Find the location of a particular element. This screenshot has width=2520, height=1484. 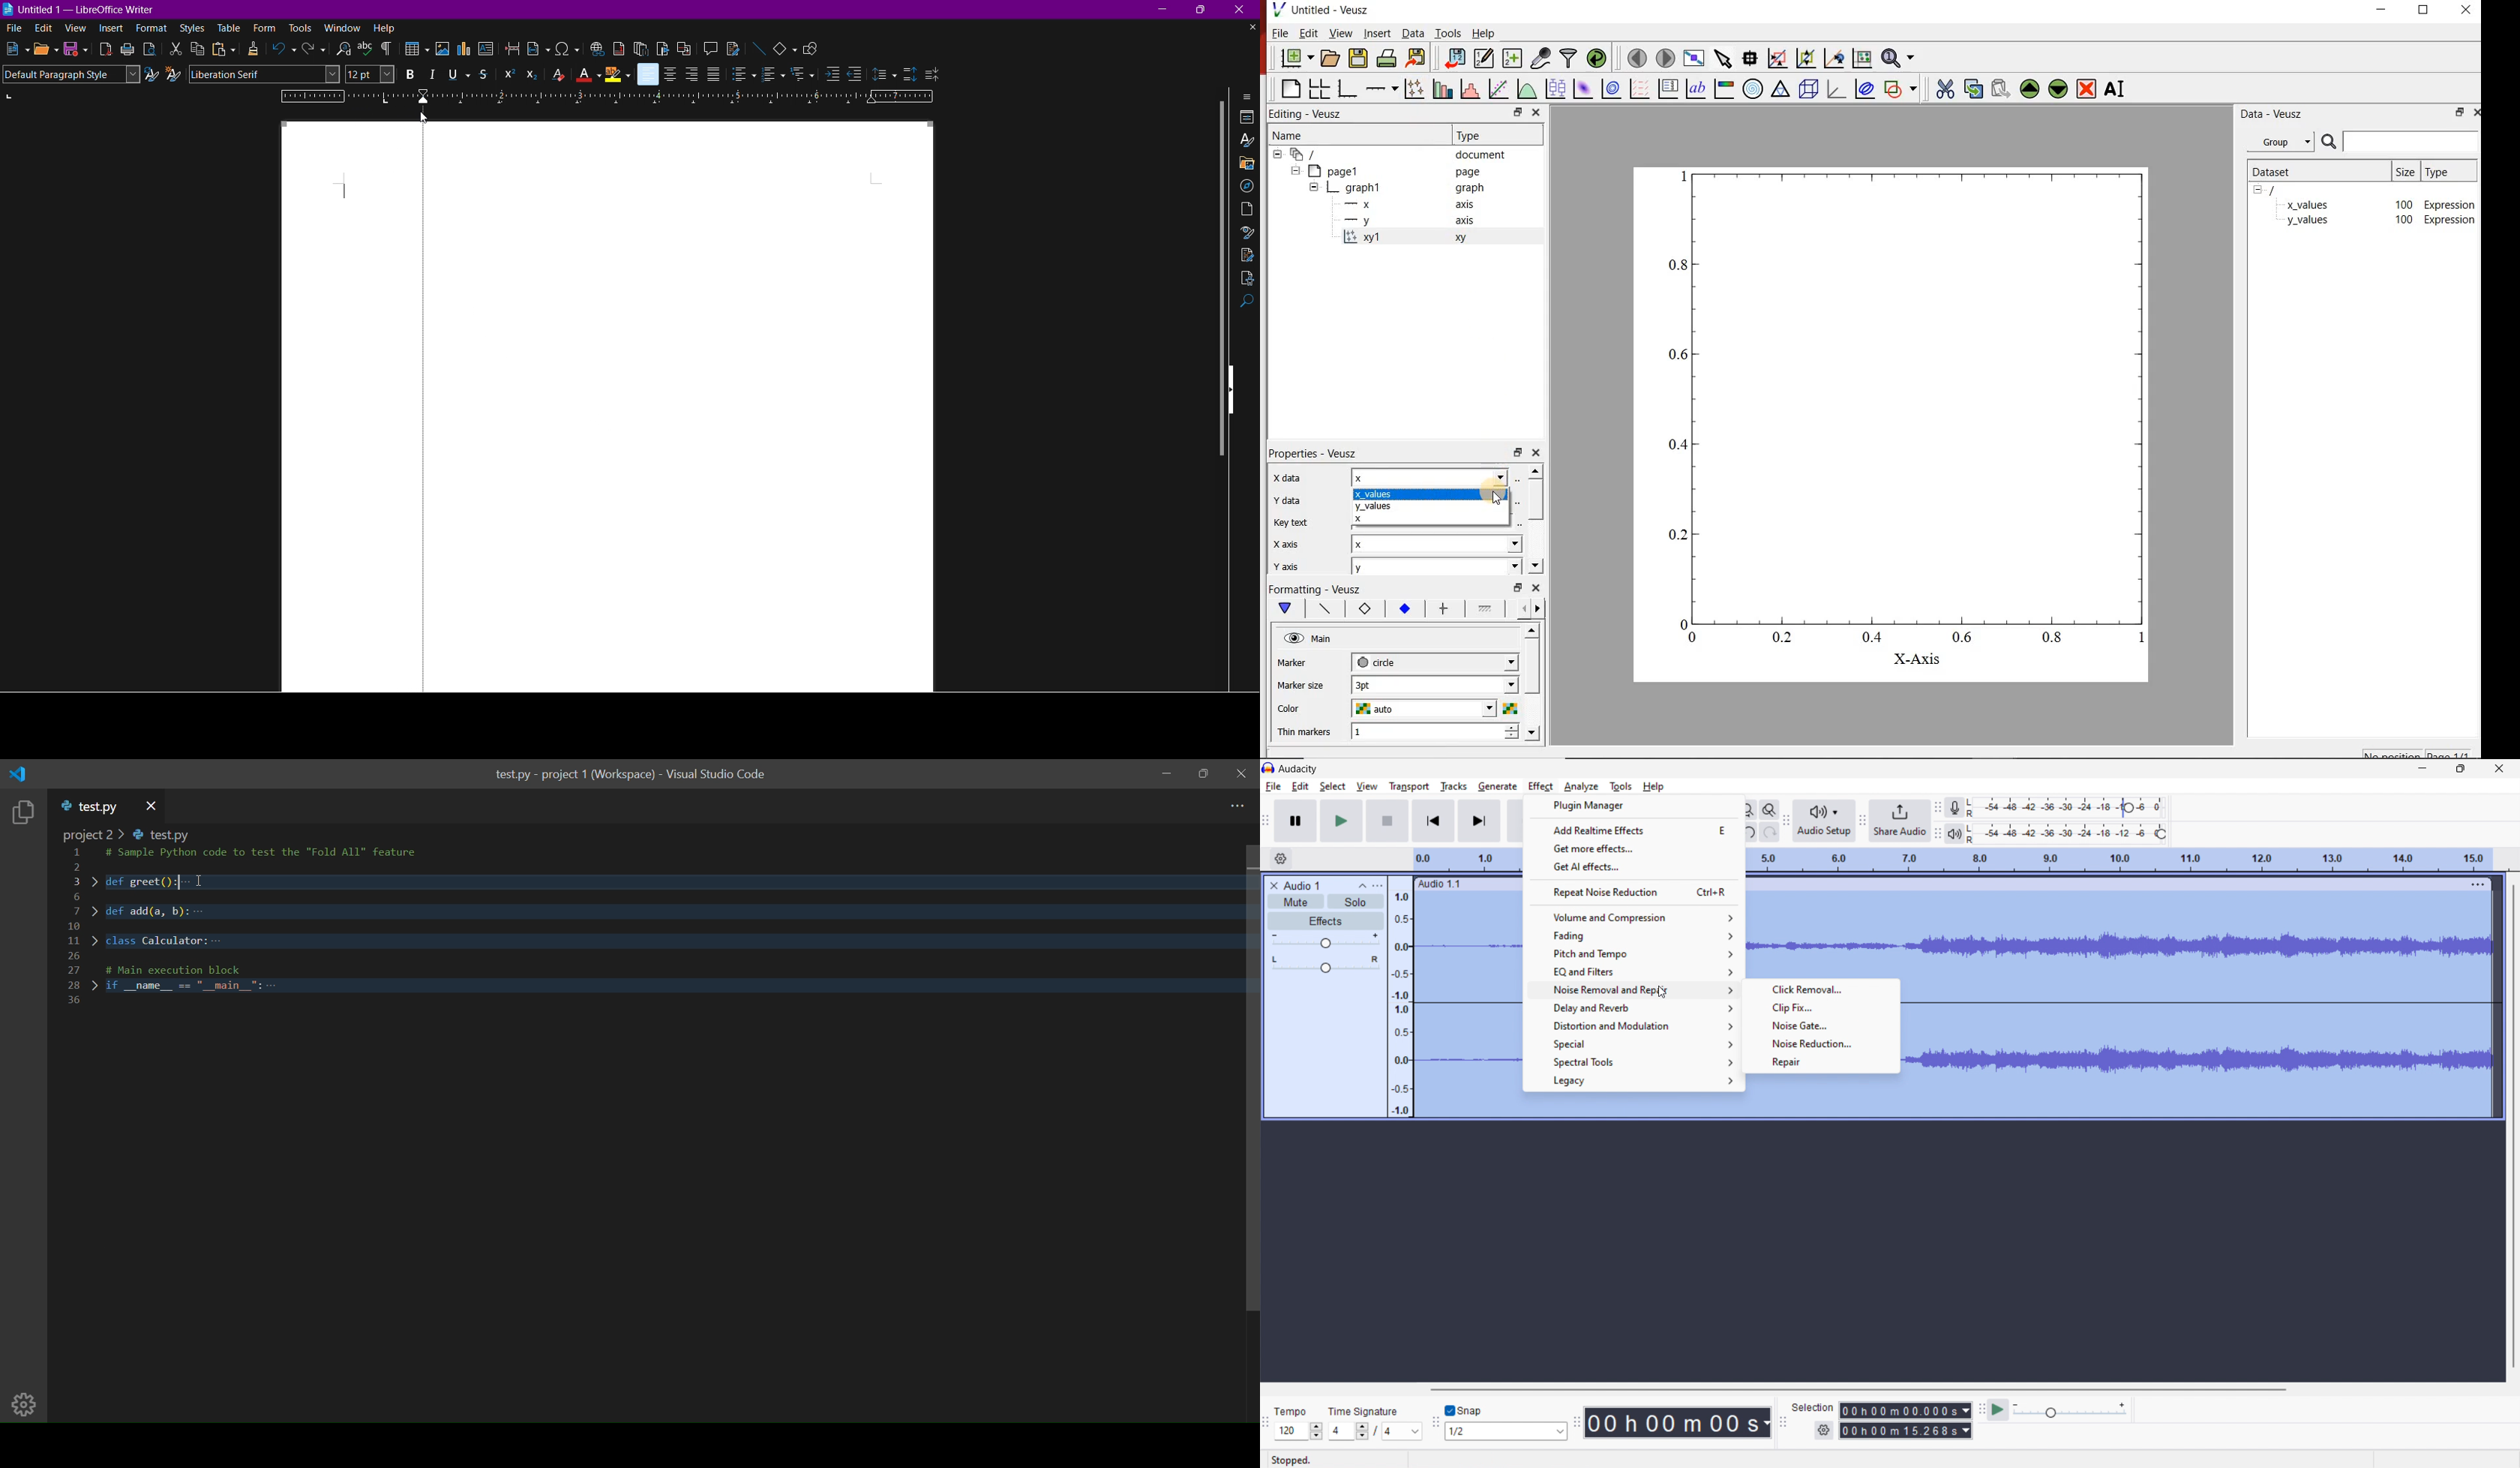

repeat last effect is located at coordinates (1632, 892).